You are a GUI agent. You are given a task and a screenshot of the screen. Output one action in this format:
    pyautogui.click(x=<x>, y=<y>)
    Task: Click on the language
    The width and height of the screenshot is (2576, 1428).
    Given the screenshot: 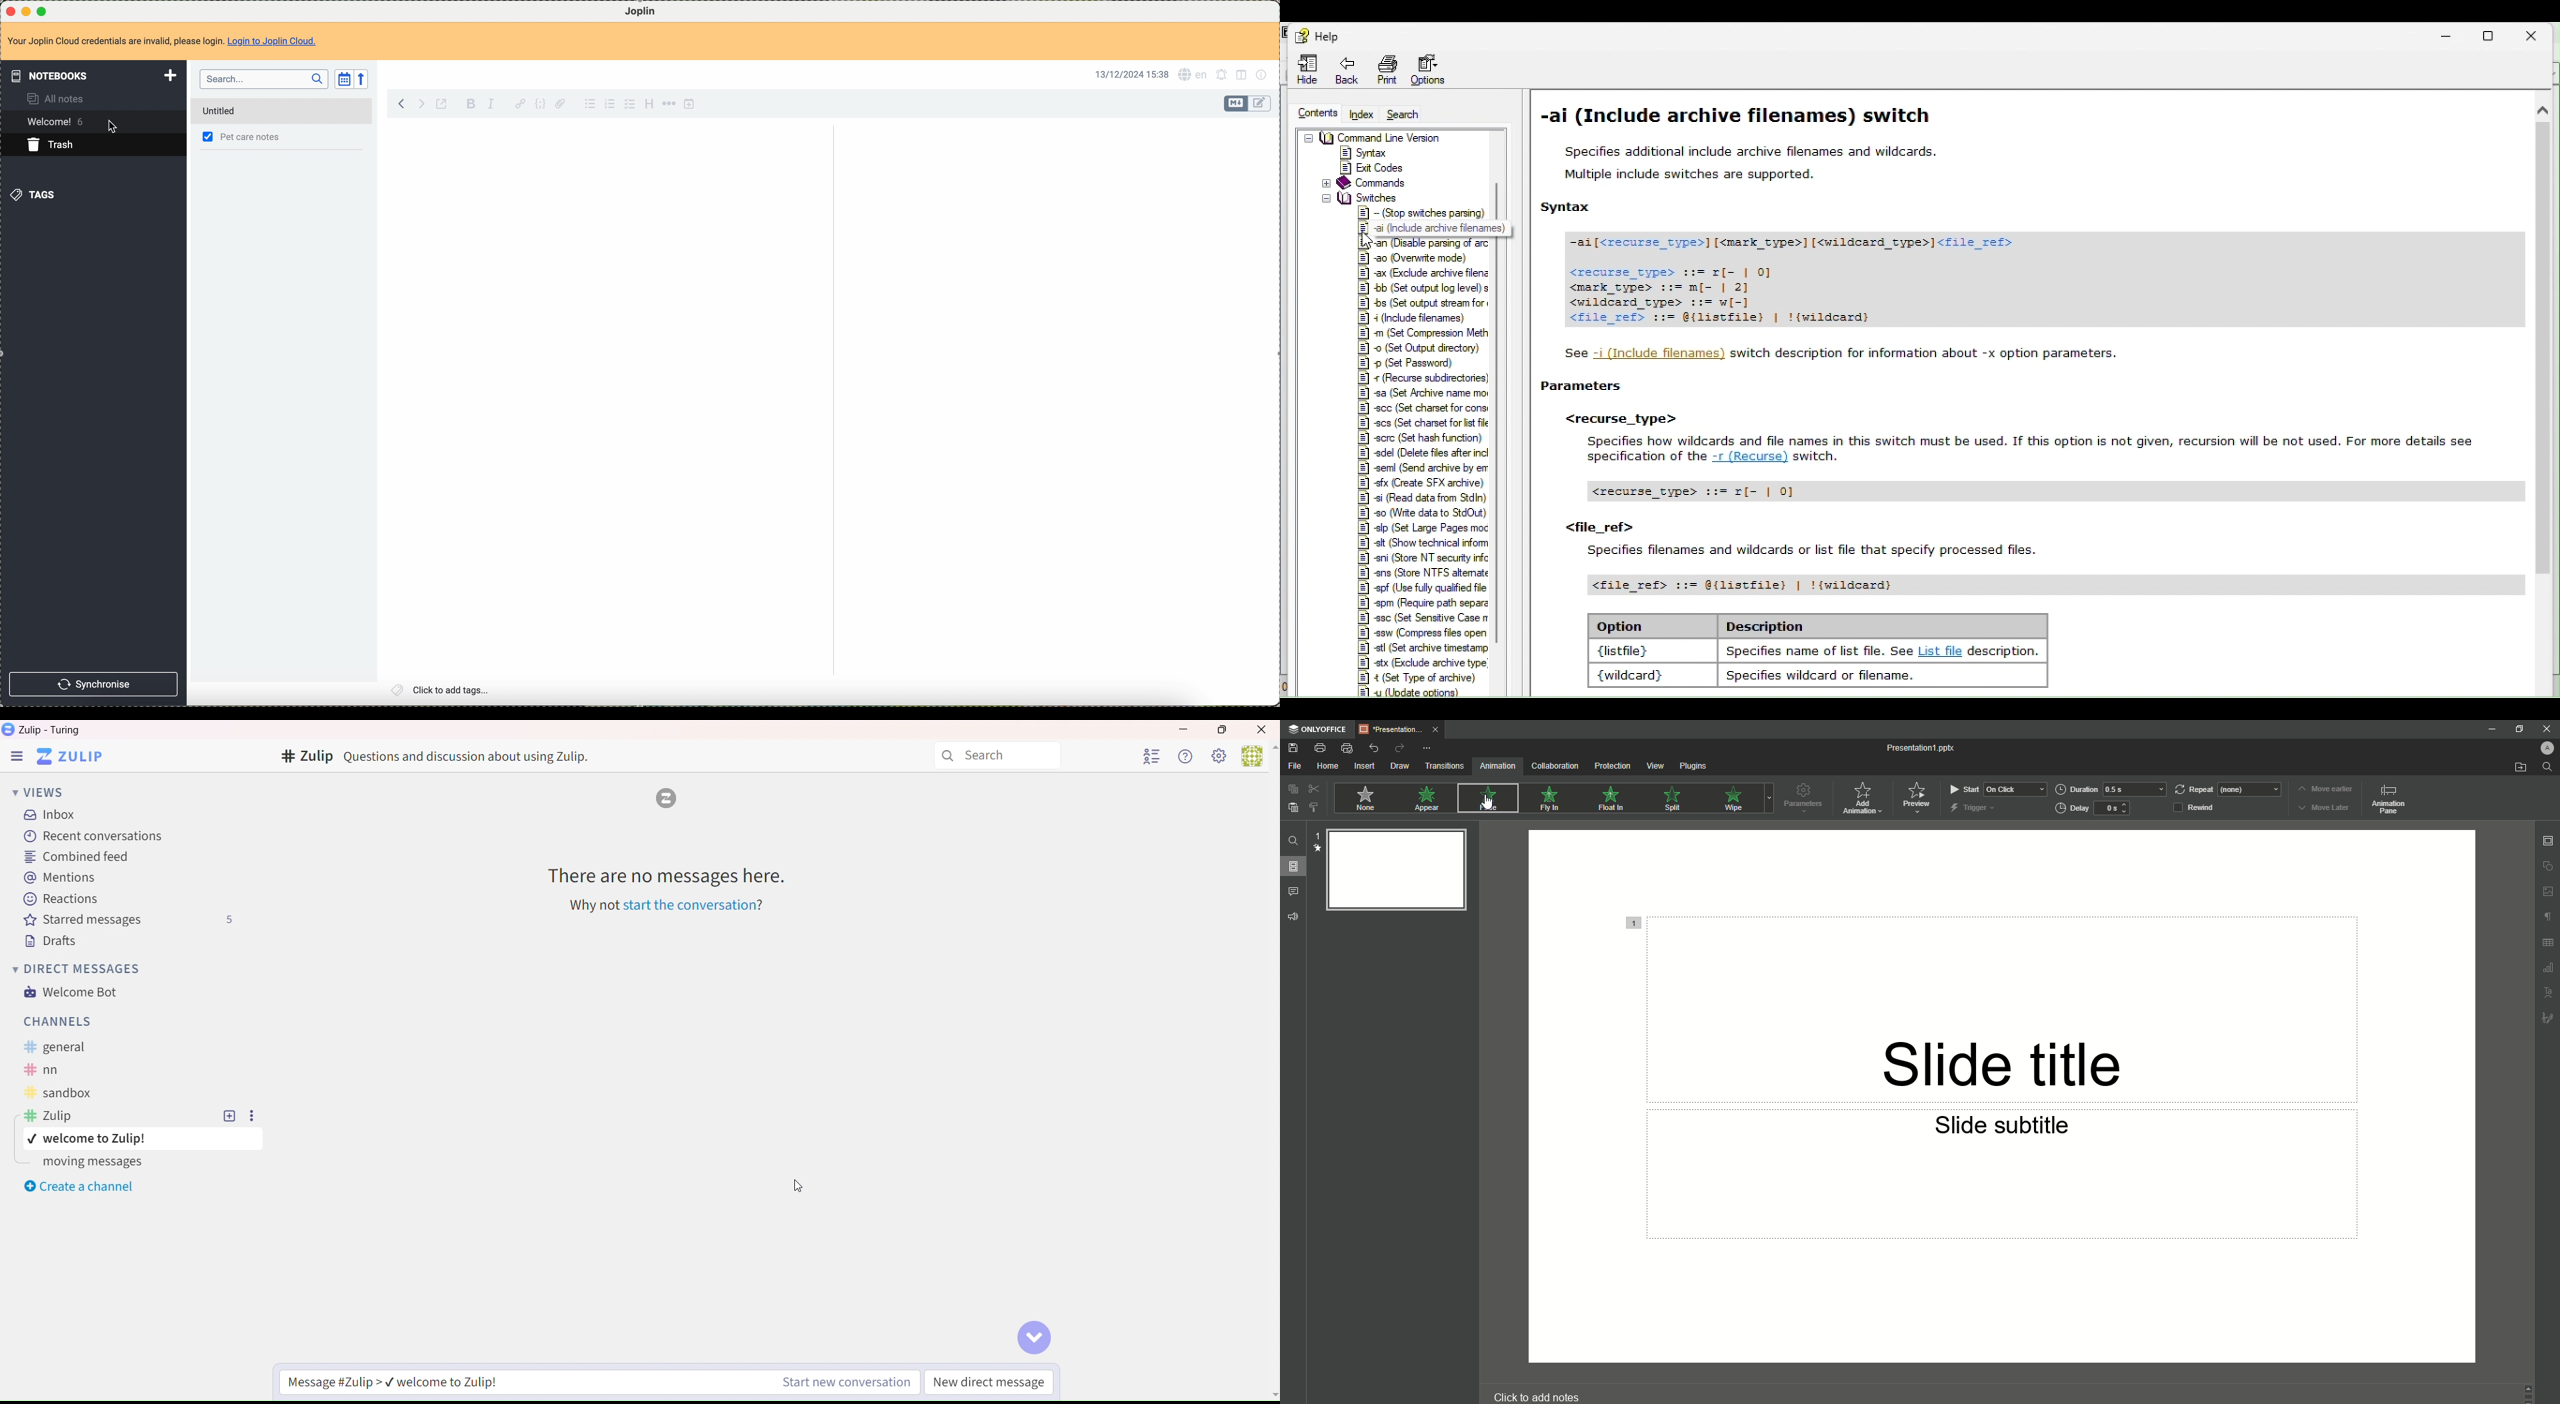 What is the action you would take?
    pyautogui.click(x=1194, y=74)
    